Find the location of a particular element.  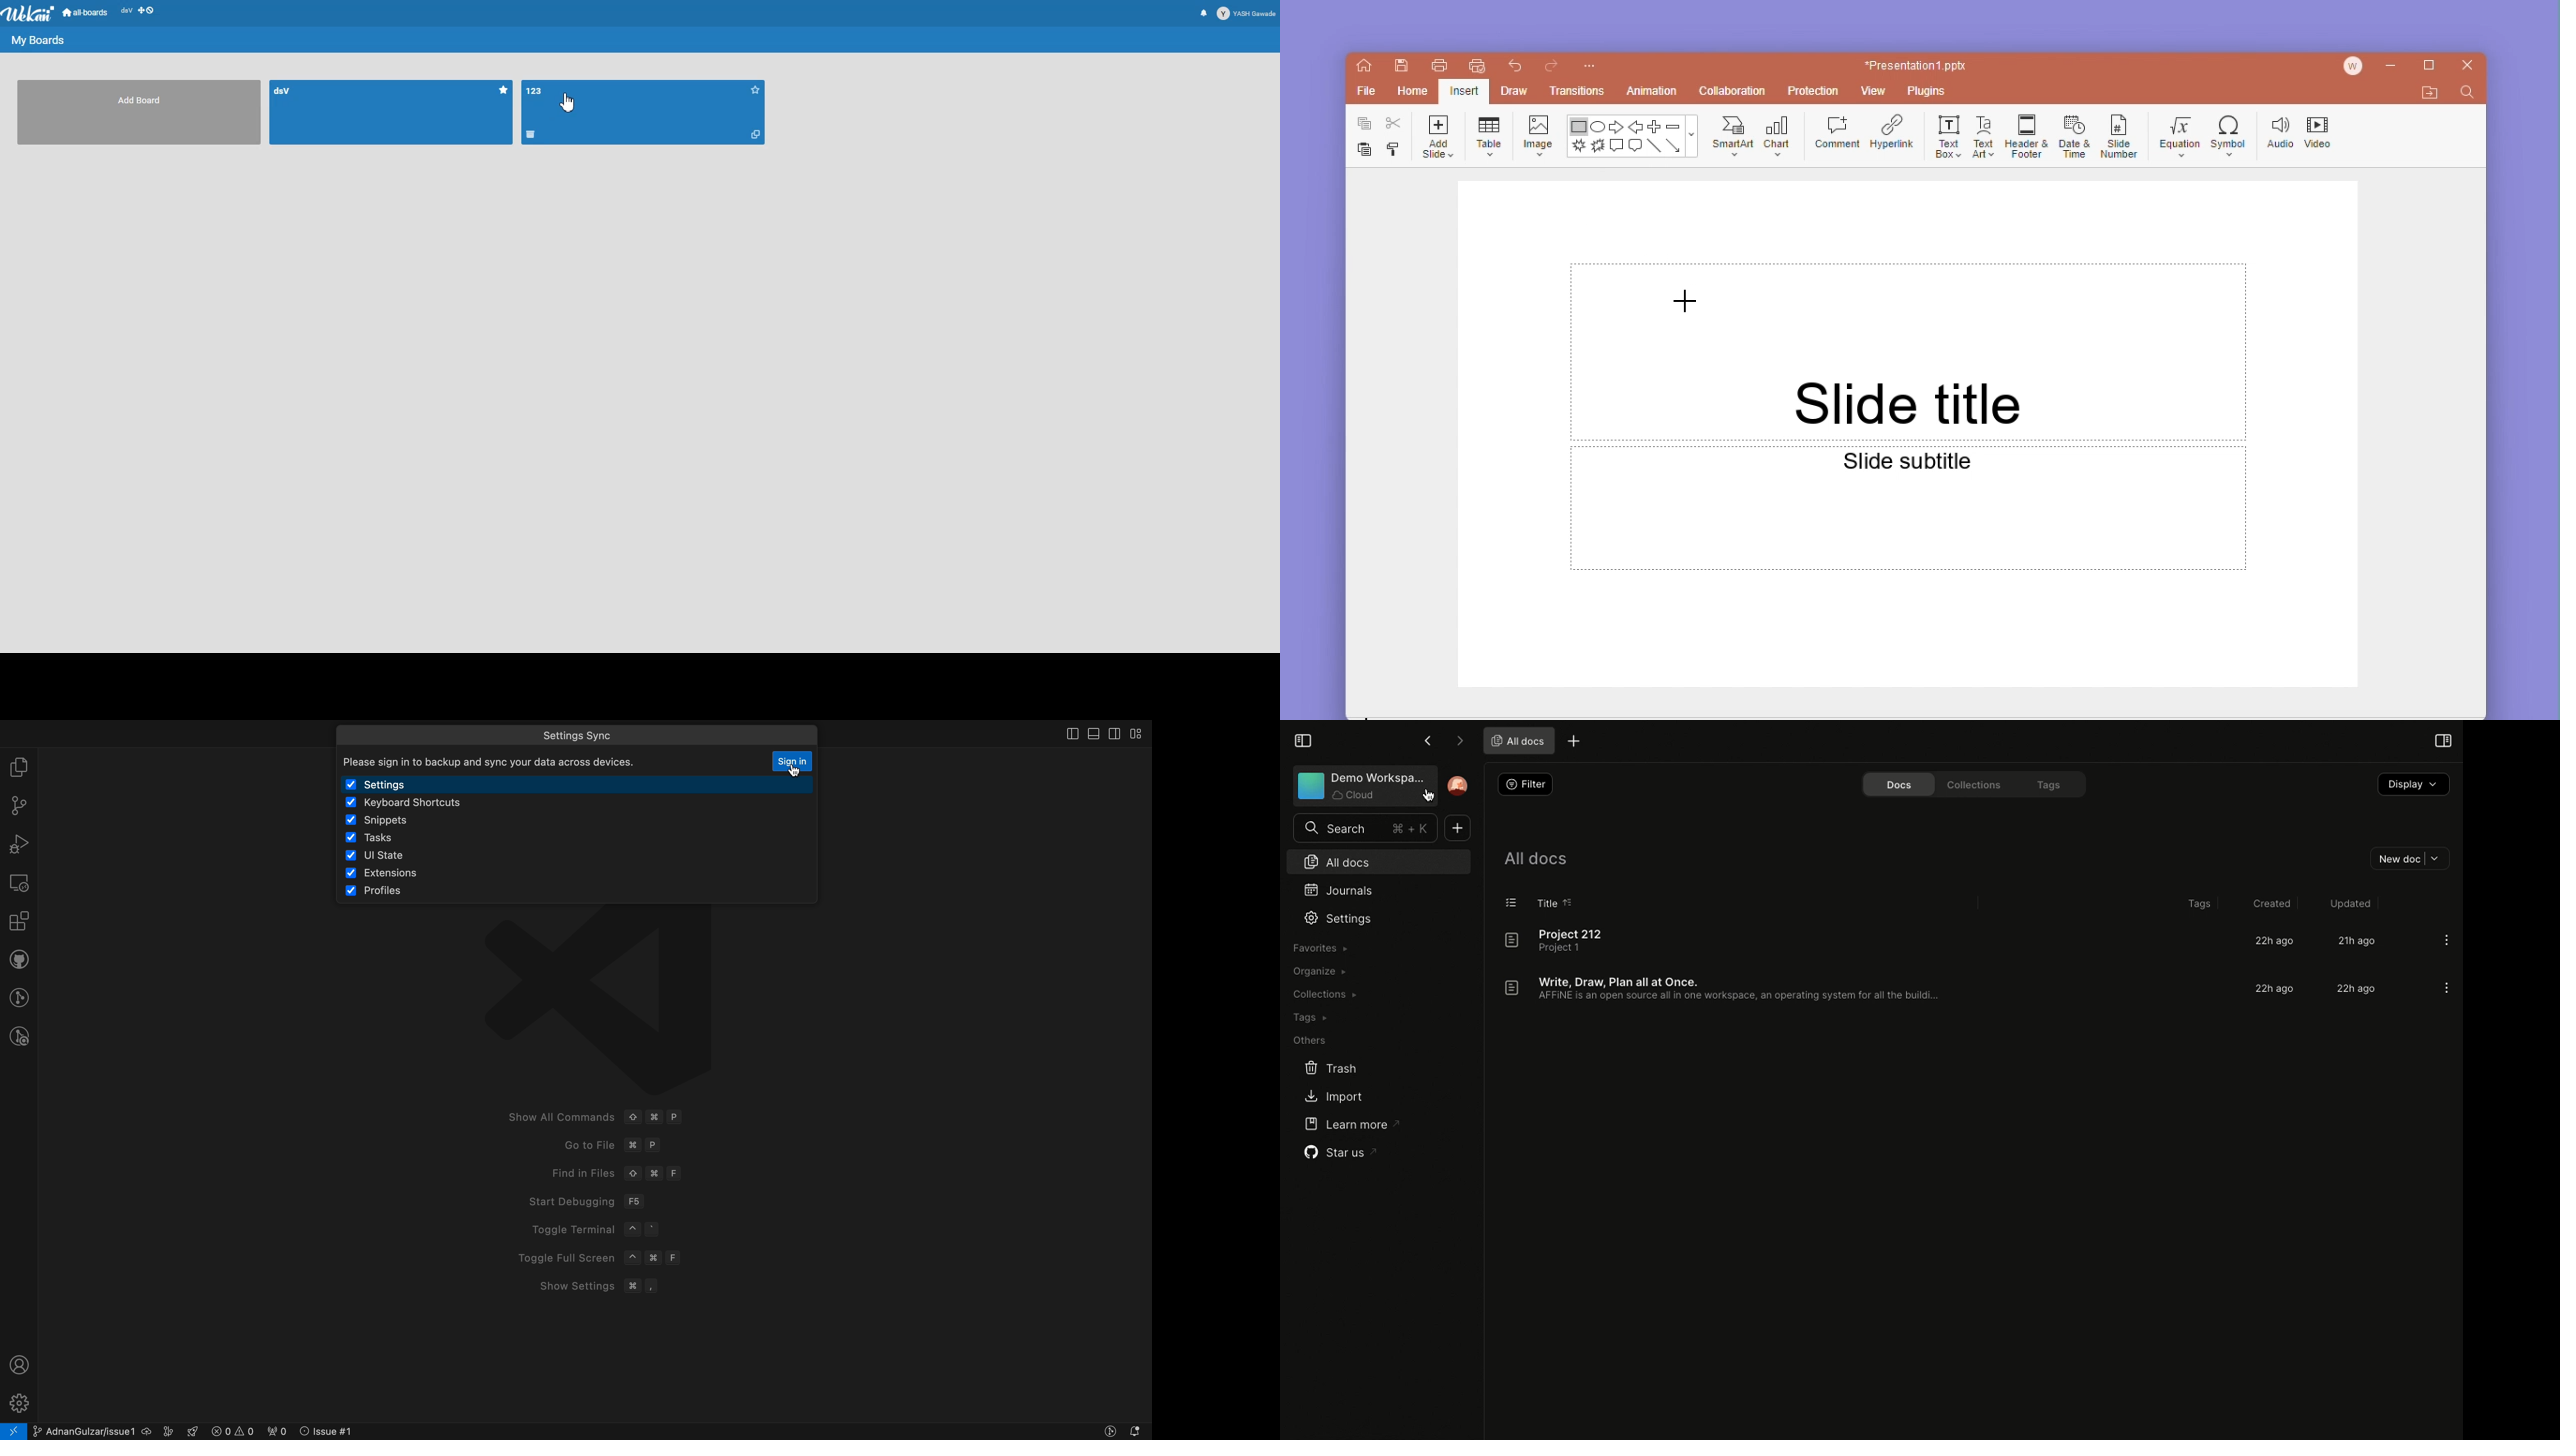

moreshapes is located at coordinates (1695, 135).